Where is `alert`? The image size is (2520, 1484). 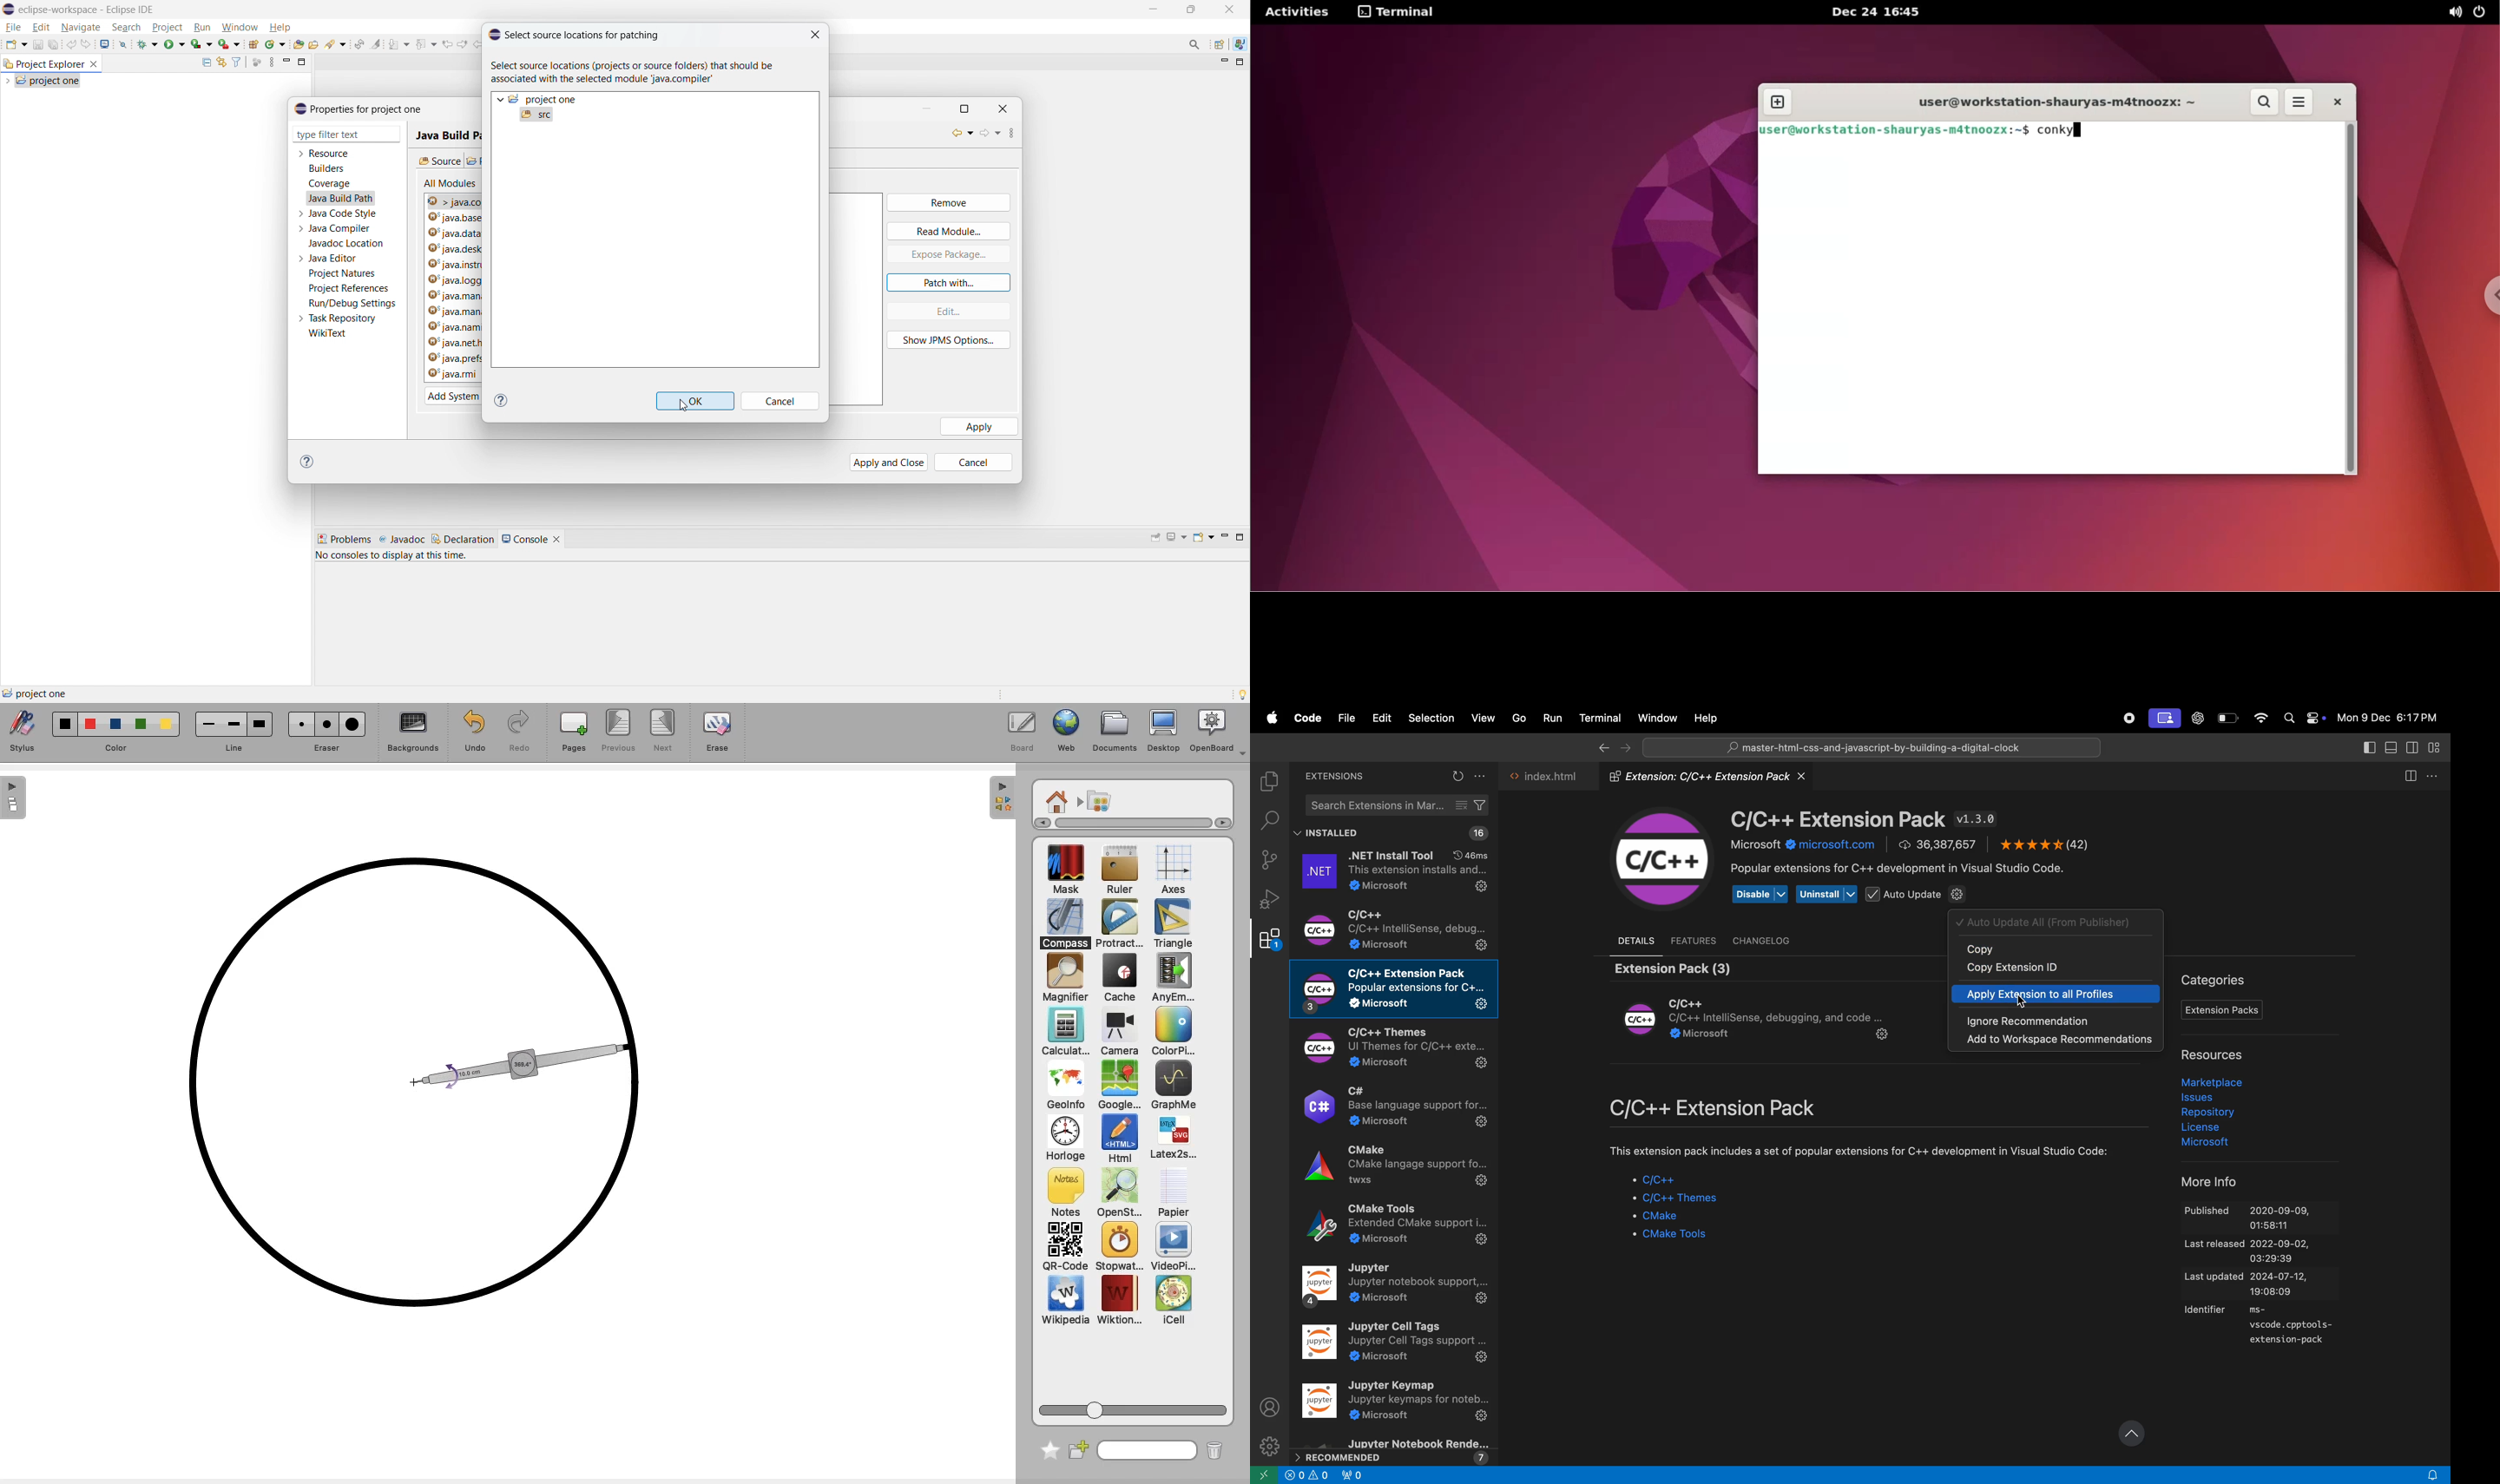 alert is located at coordinates (2433, 1471).